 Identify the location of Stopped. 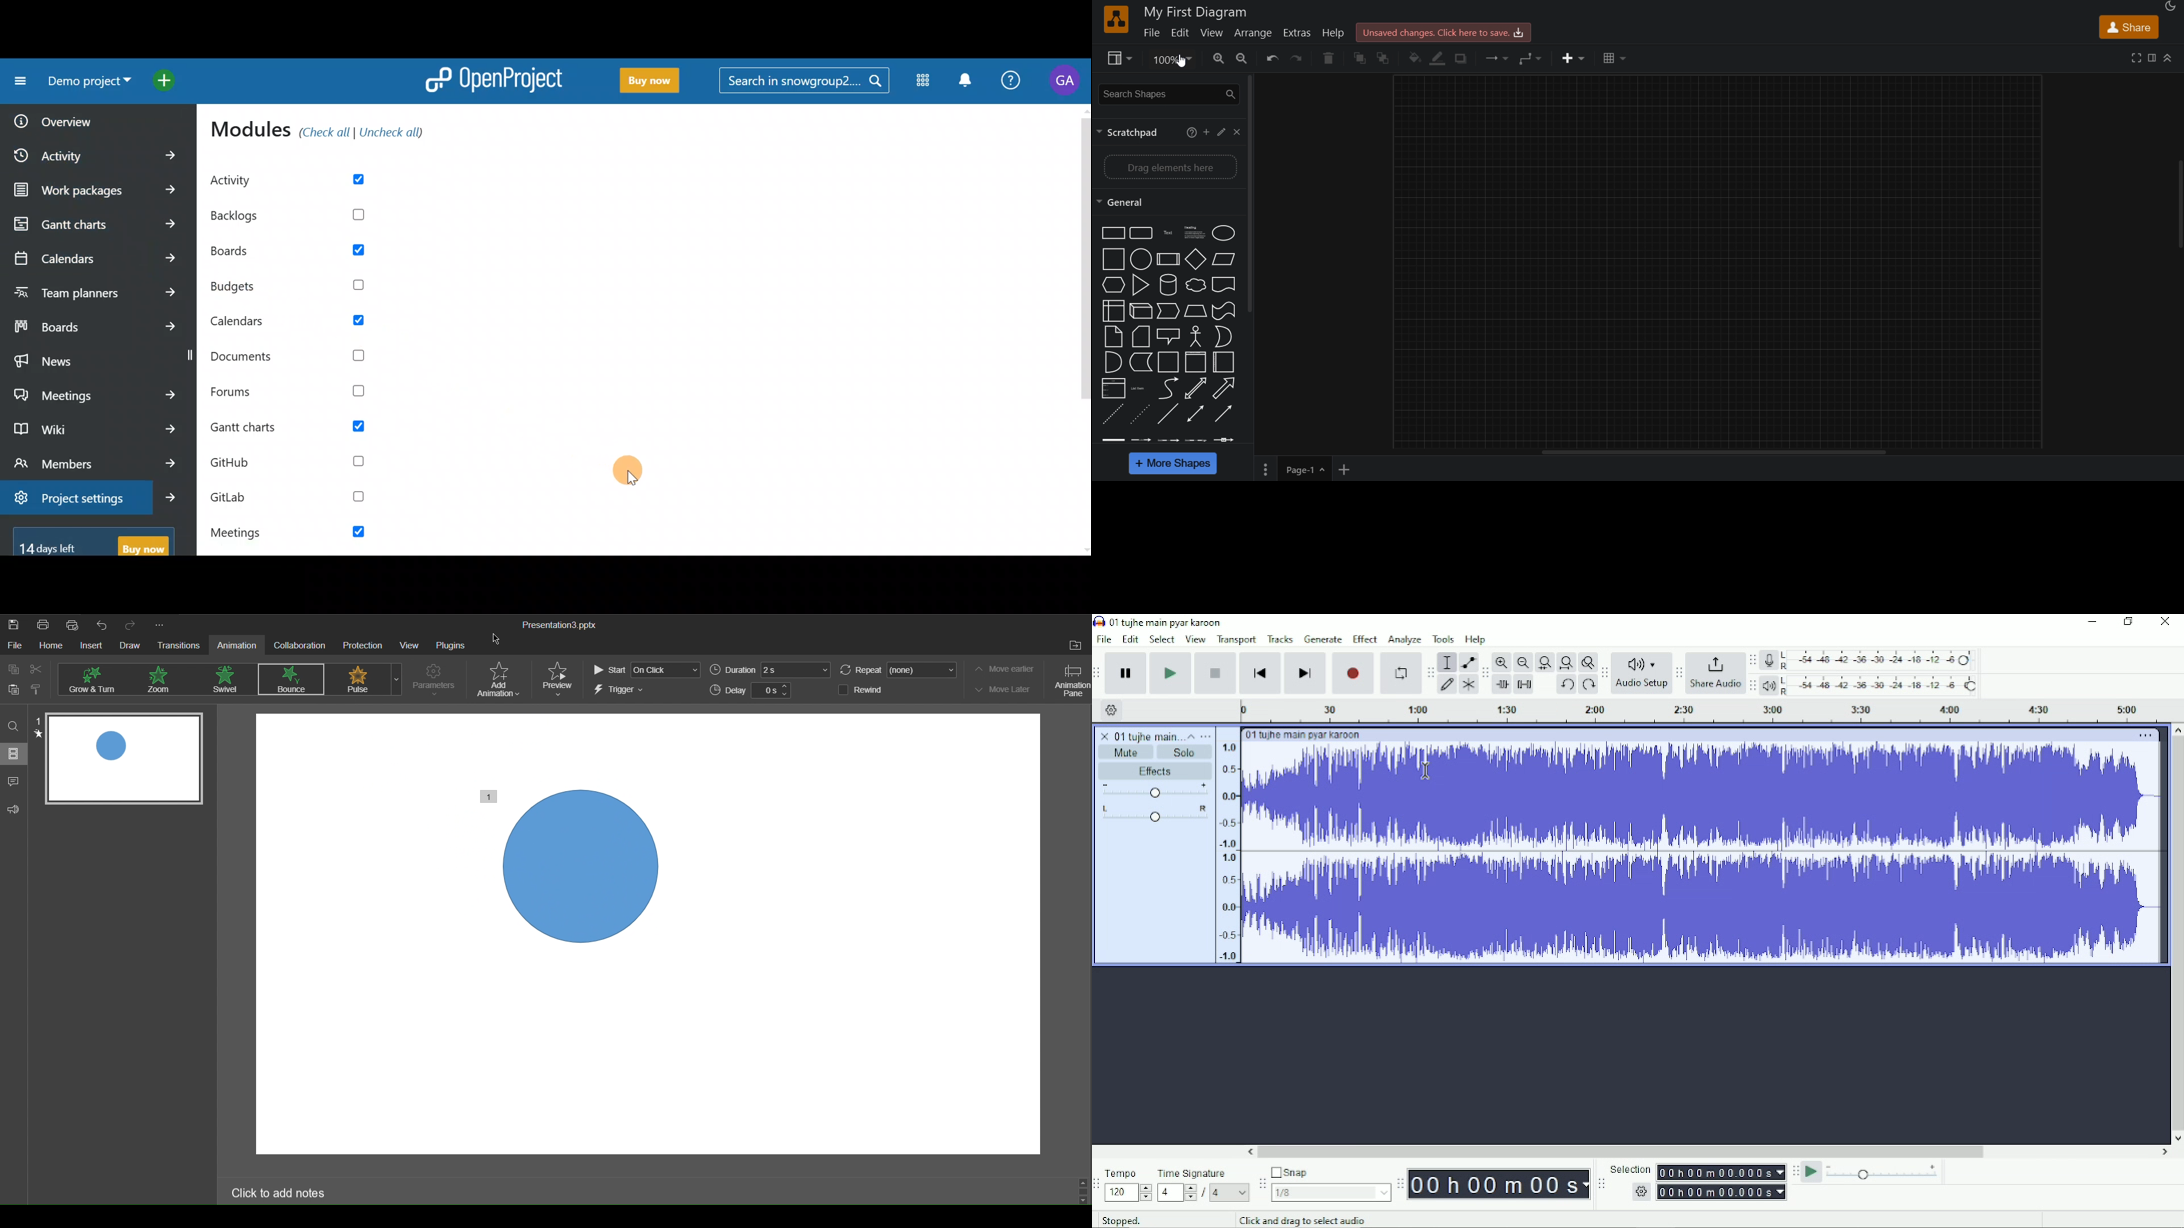
(1122, 1220).